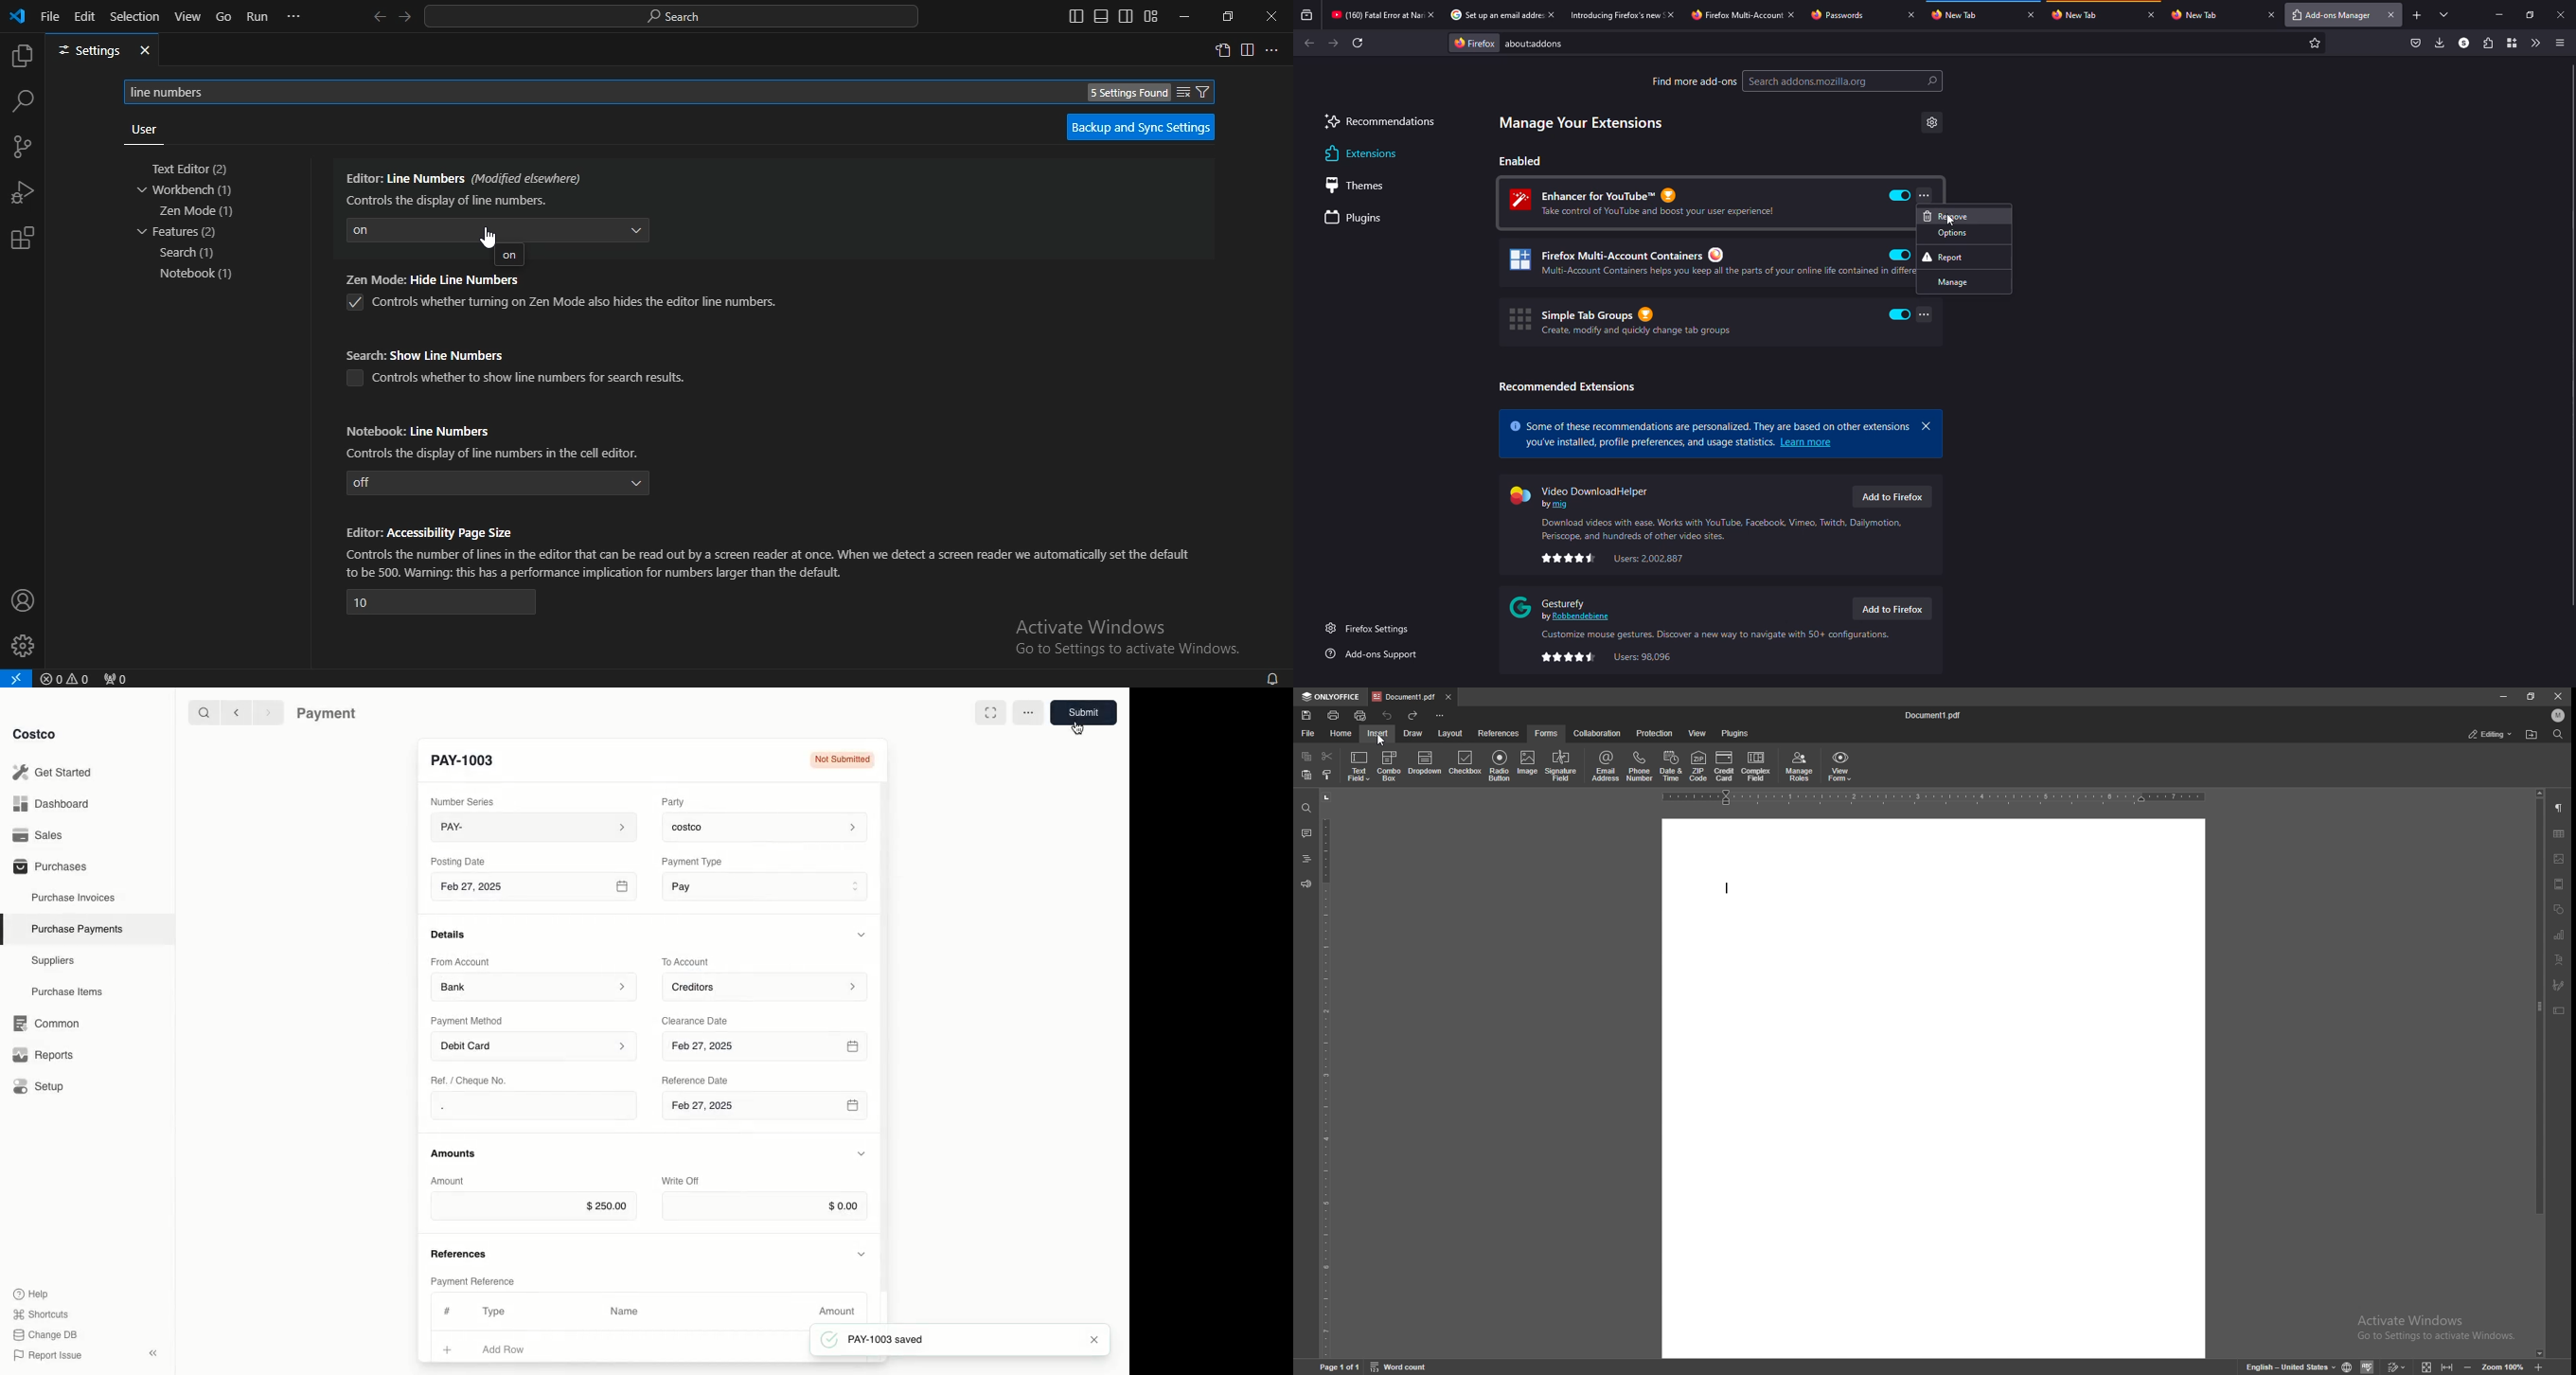  Describe the element at coordinates (450, 1180) in the screenshot. I see `Amount` at that location.